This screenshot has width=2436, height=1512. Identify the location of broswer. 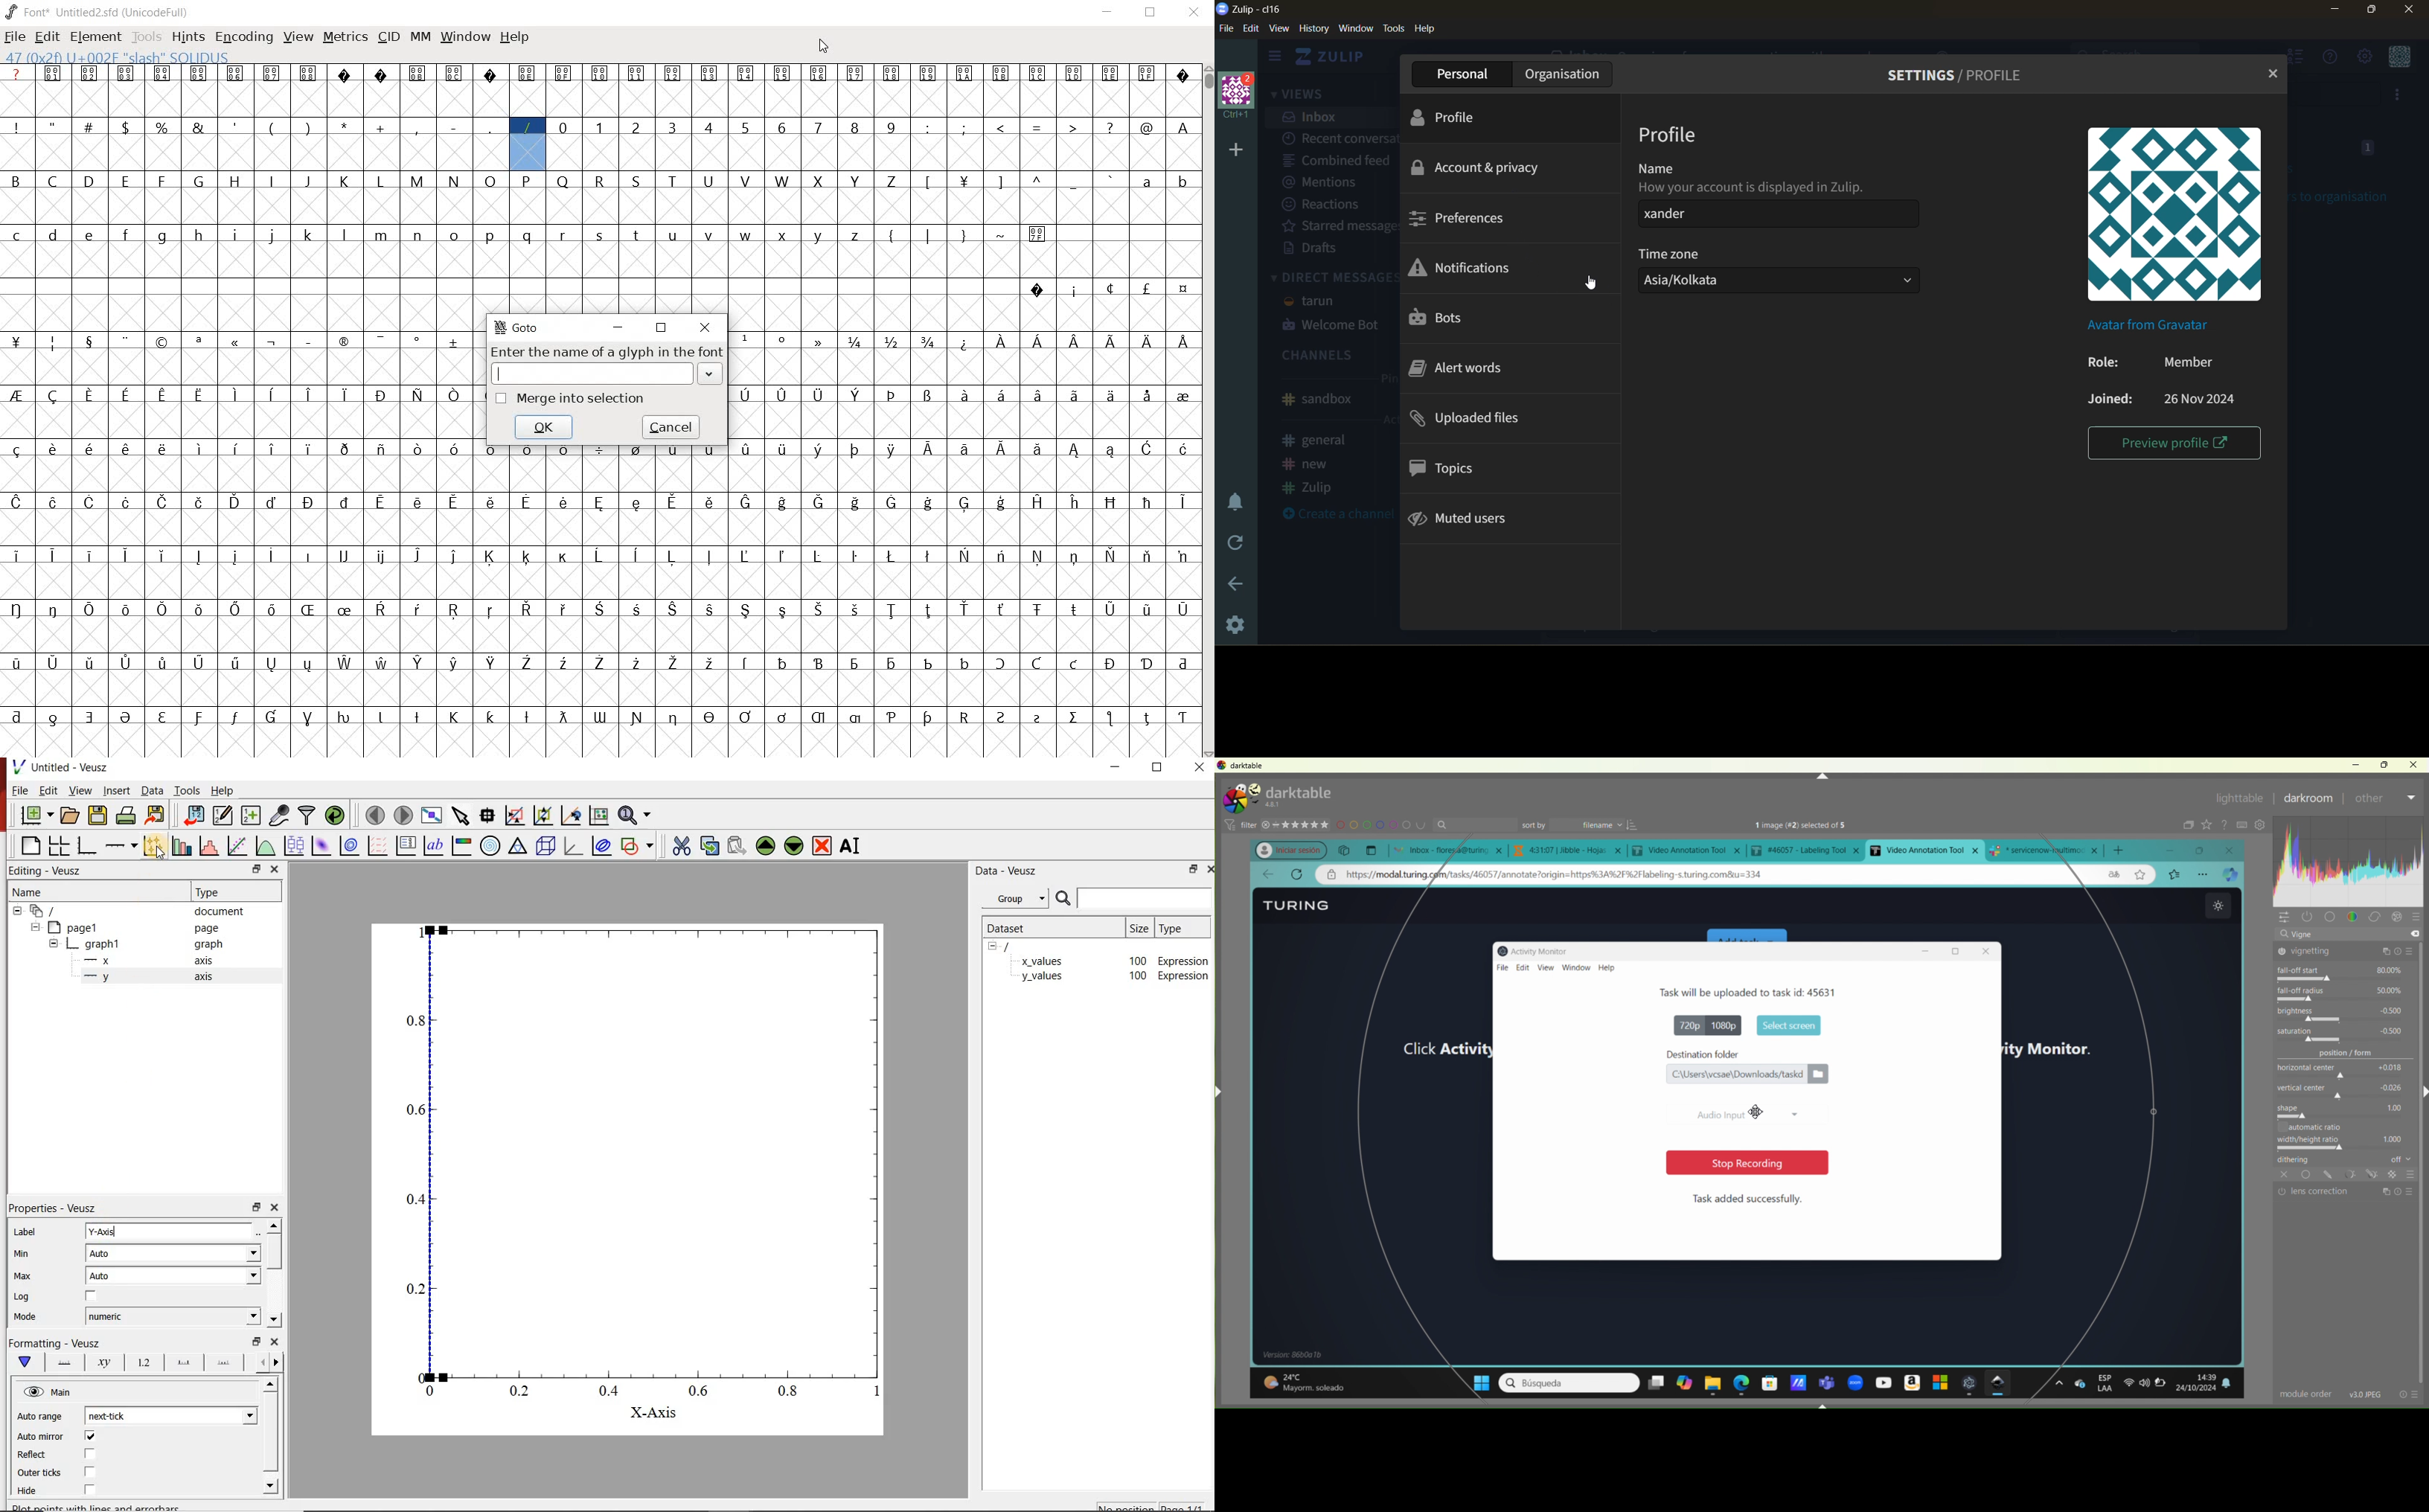
(2233, 875).